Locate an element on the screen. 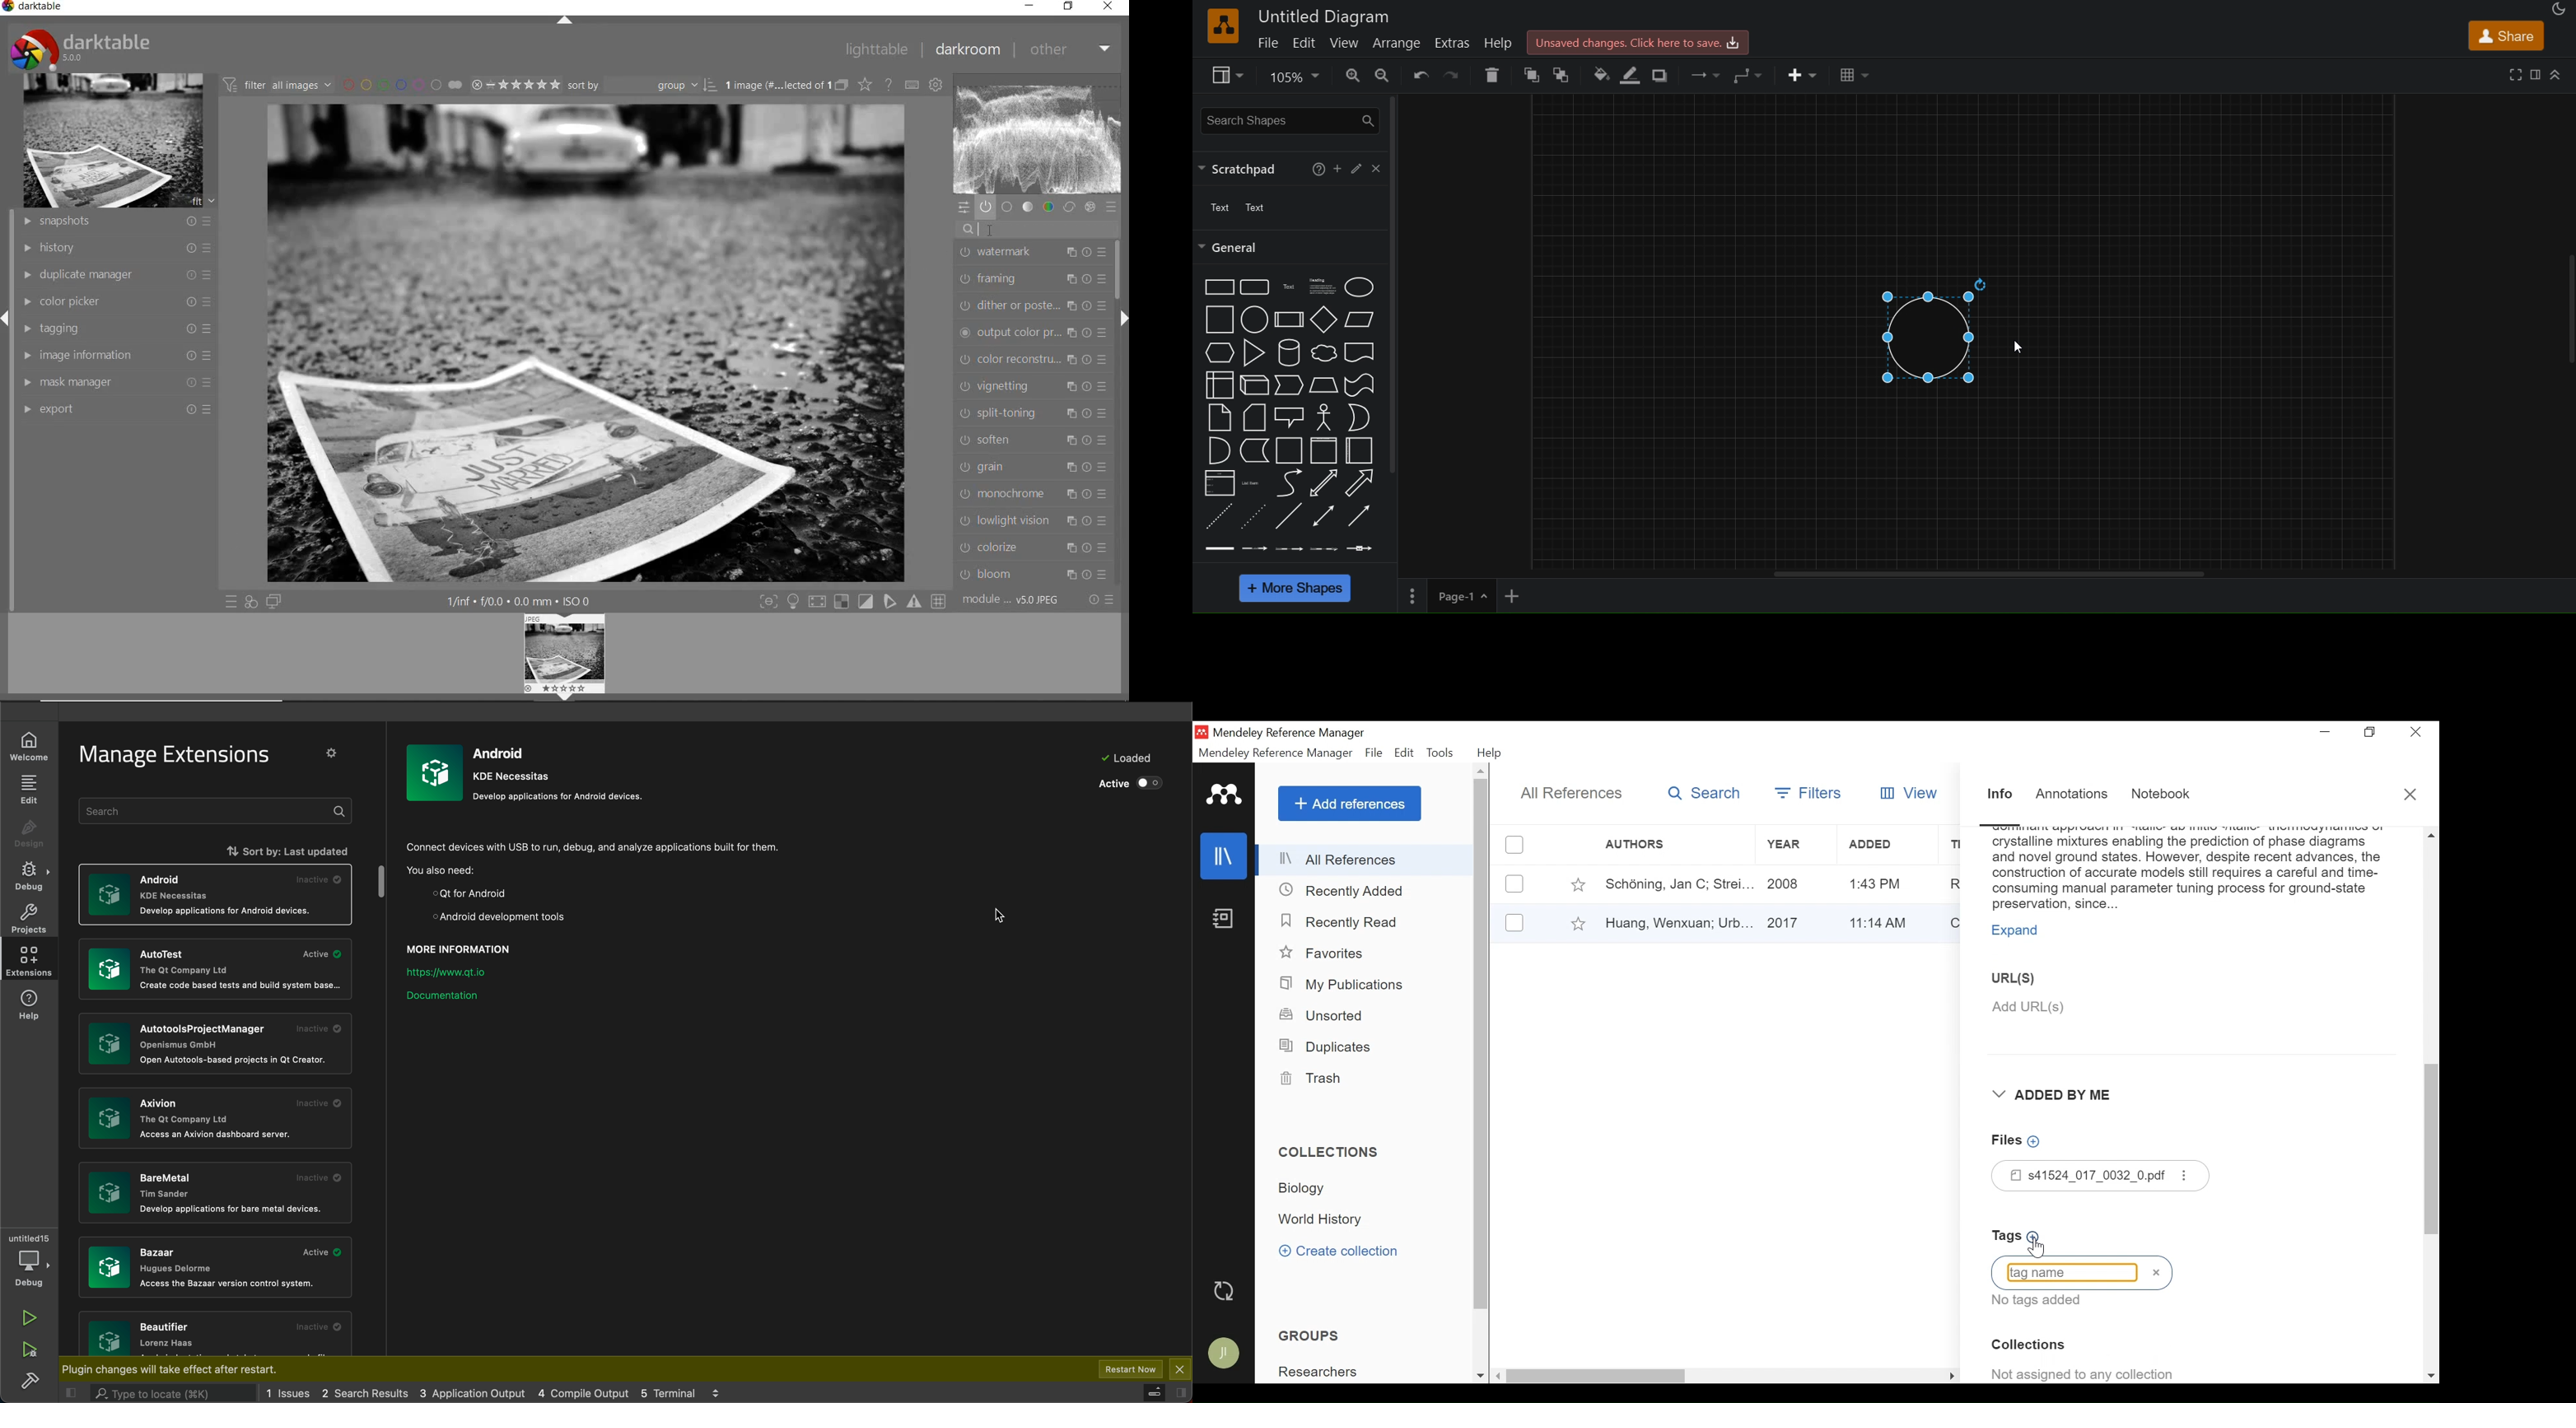 The image size is (2576, 1428). open sidebar is located at coordinates (1180, 1393).